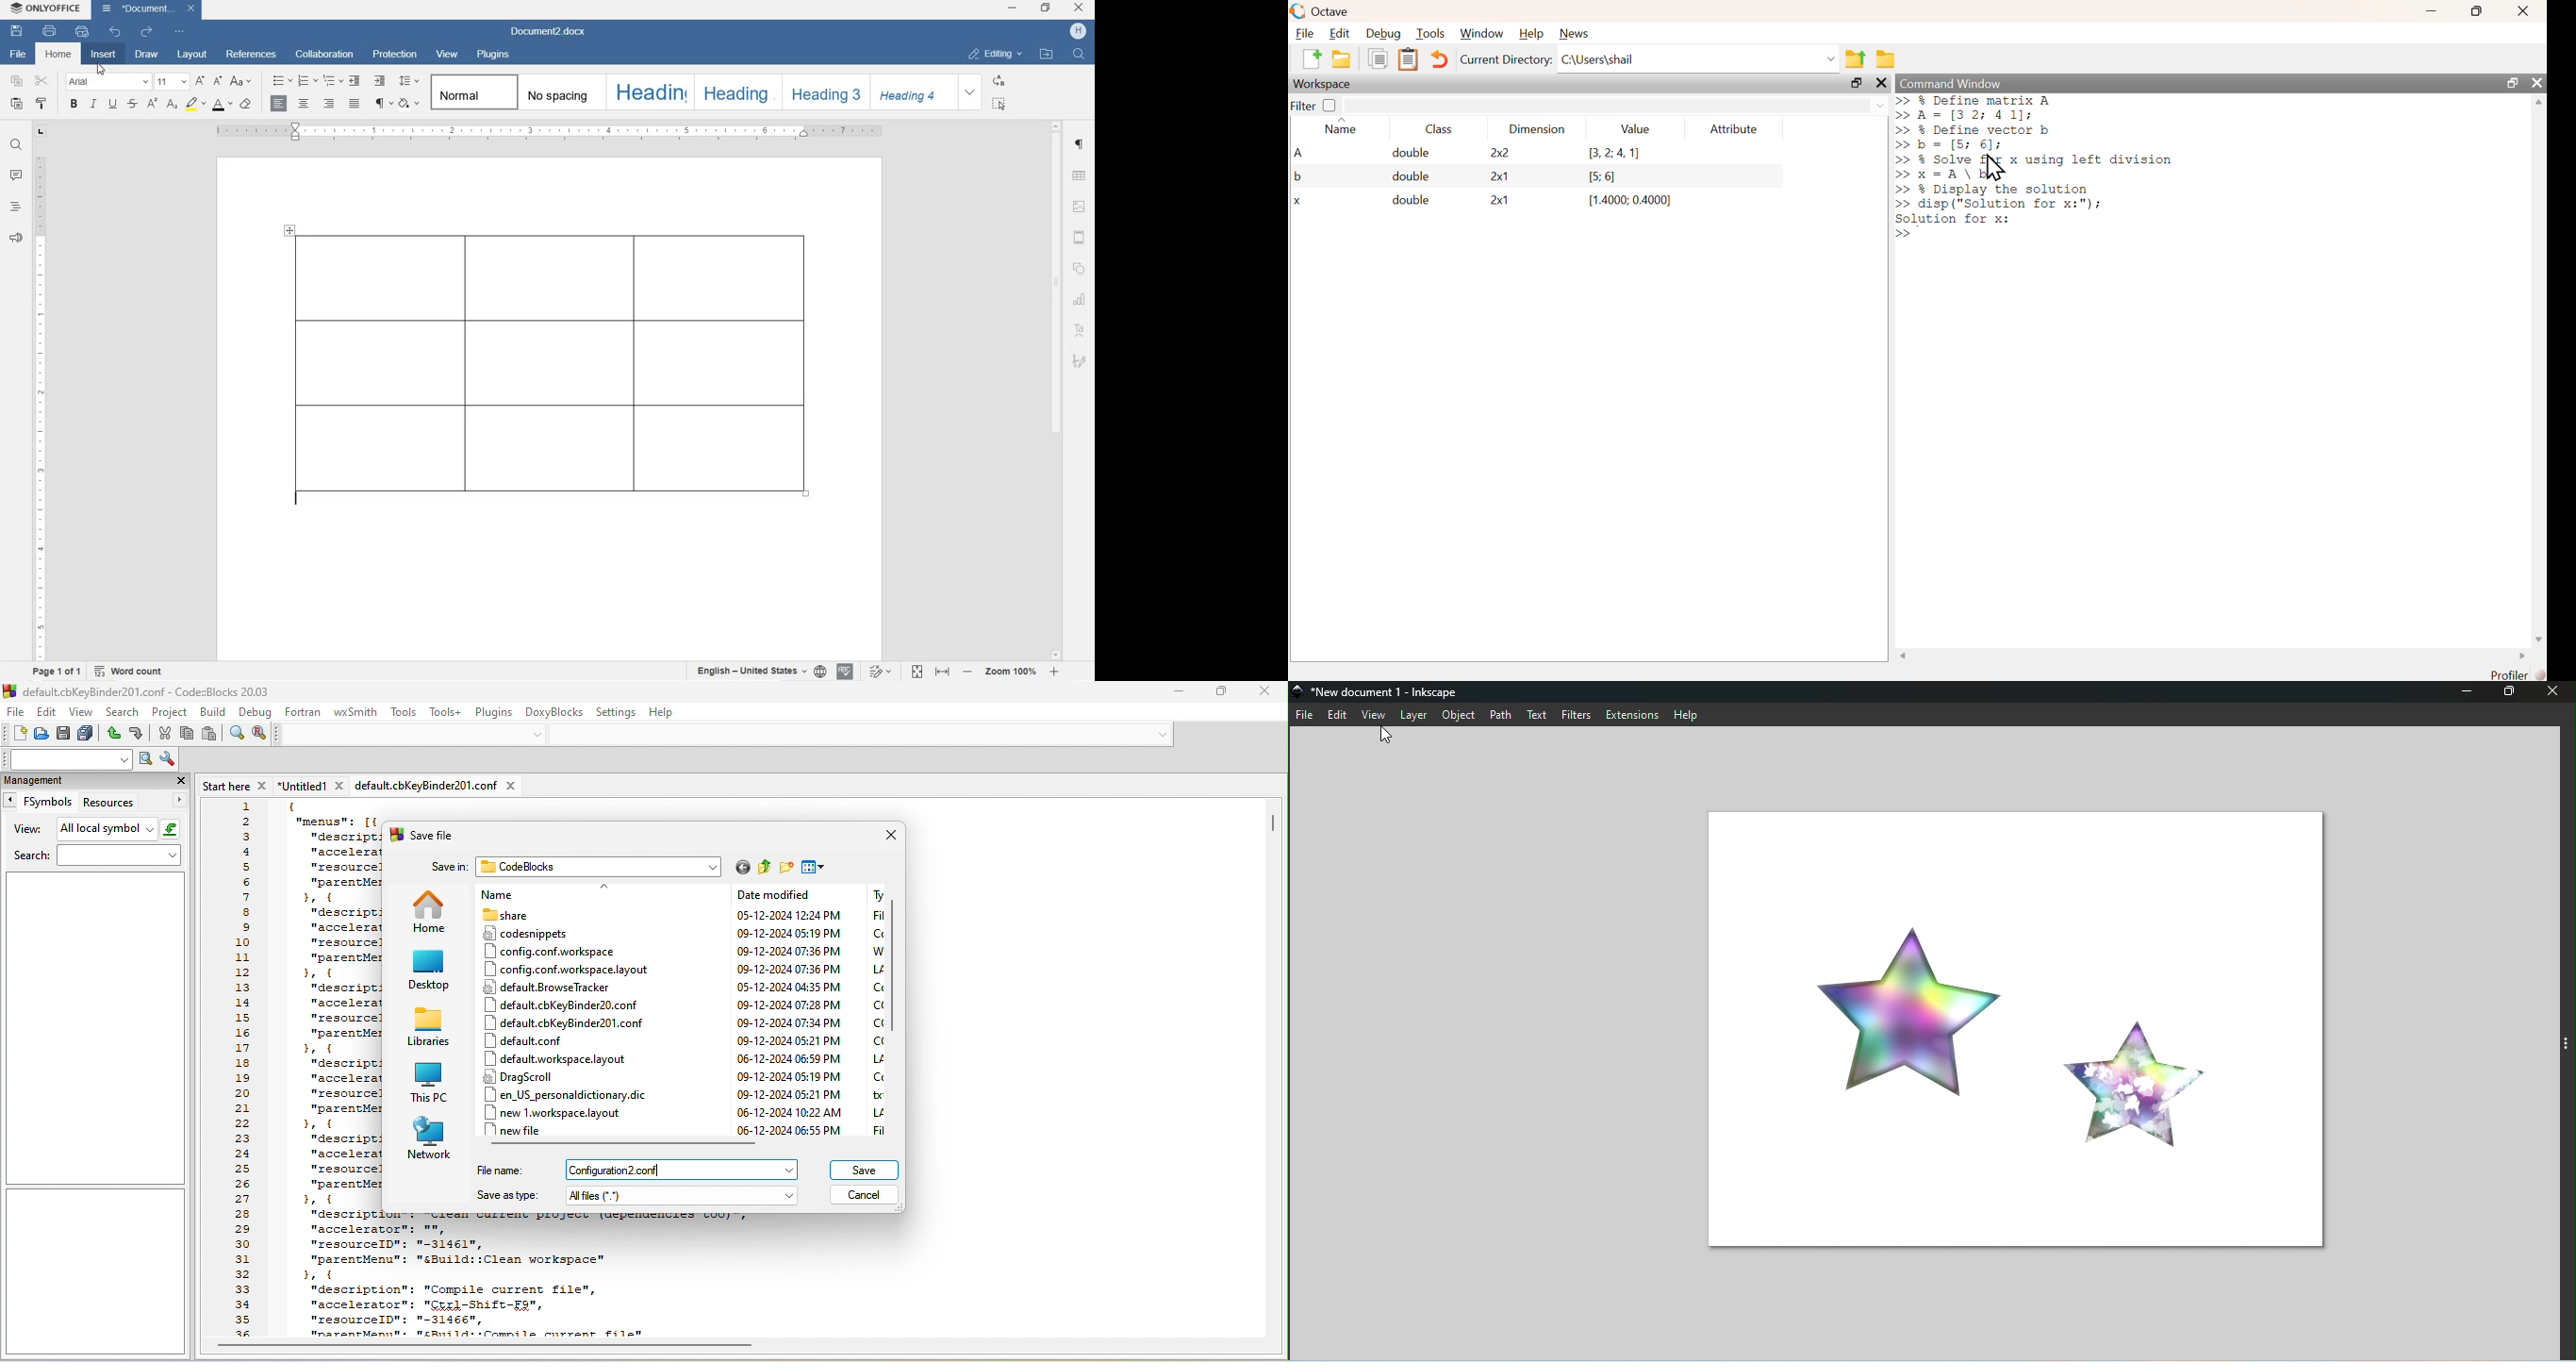 The image size is (2576, 1372). I want to click on scroll bar, so click(1274, 824).